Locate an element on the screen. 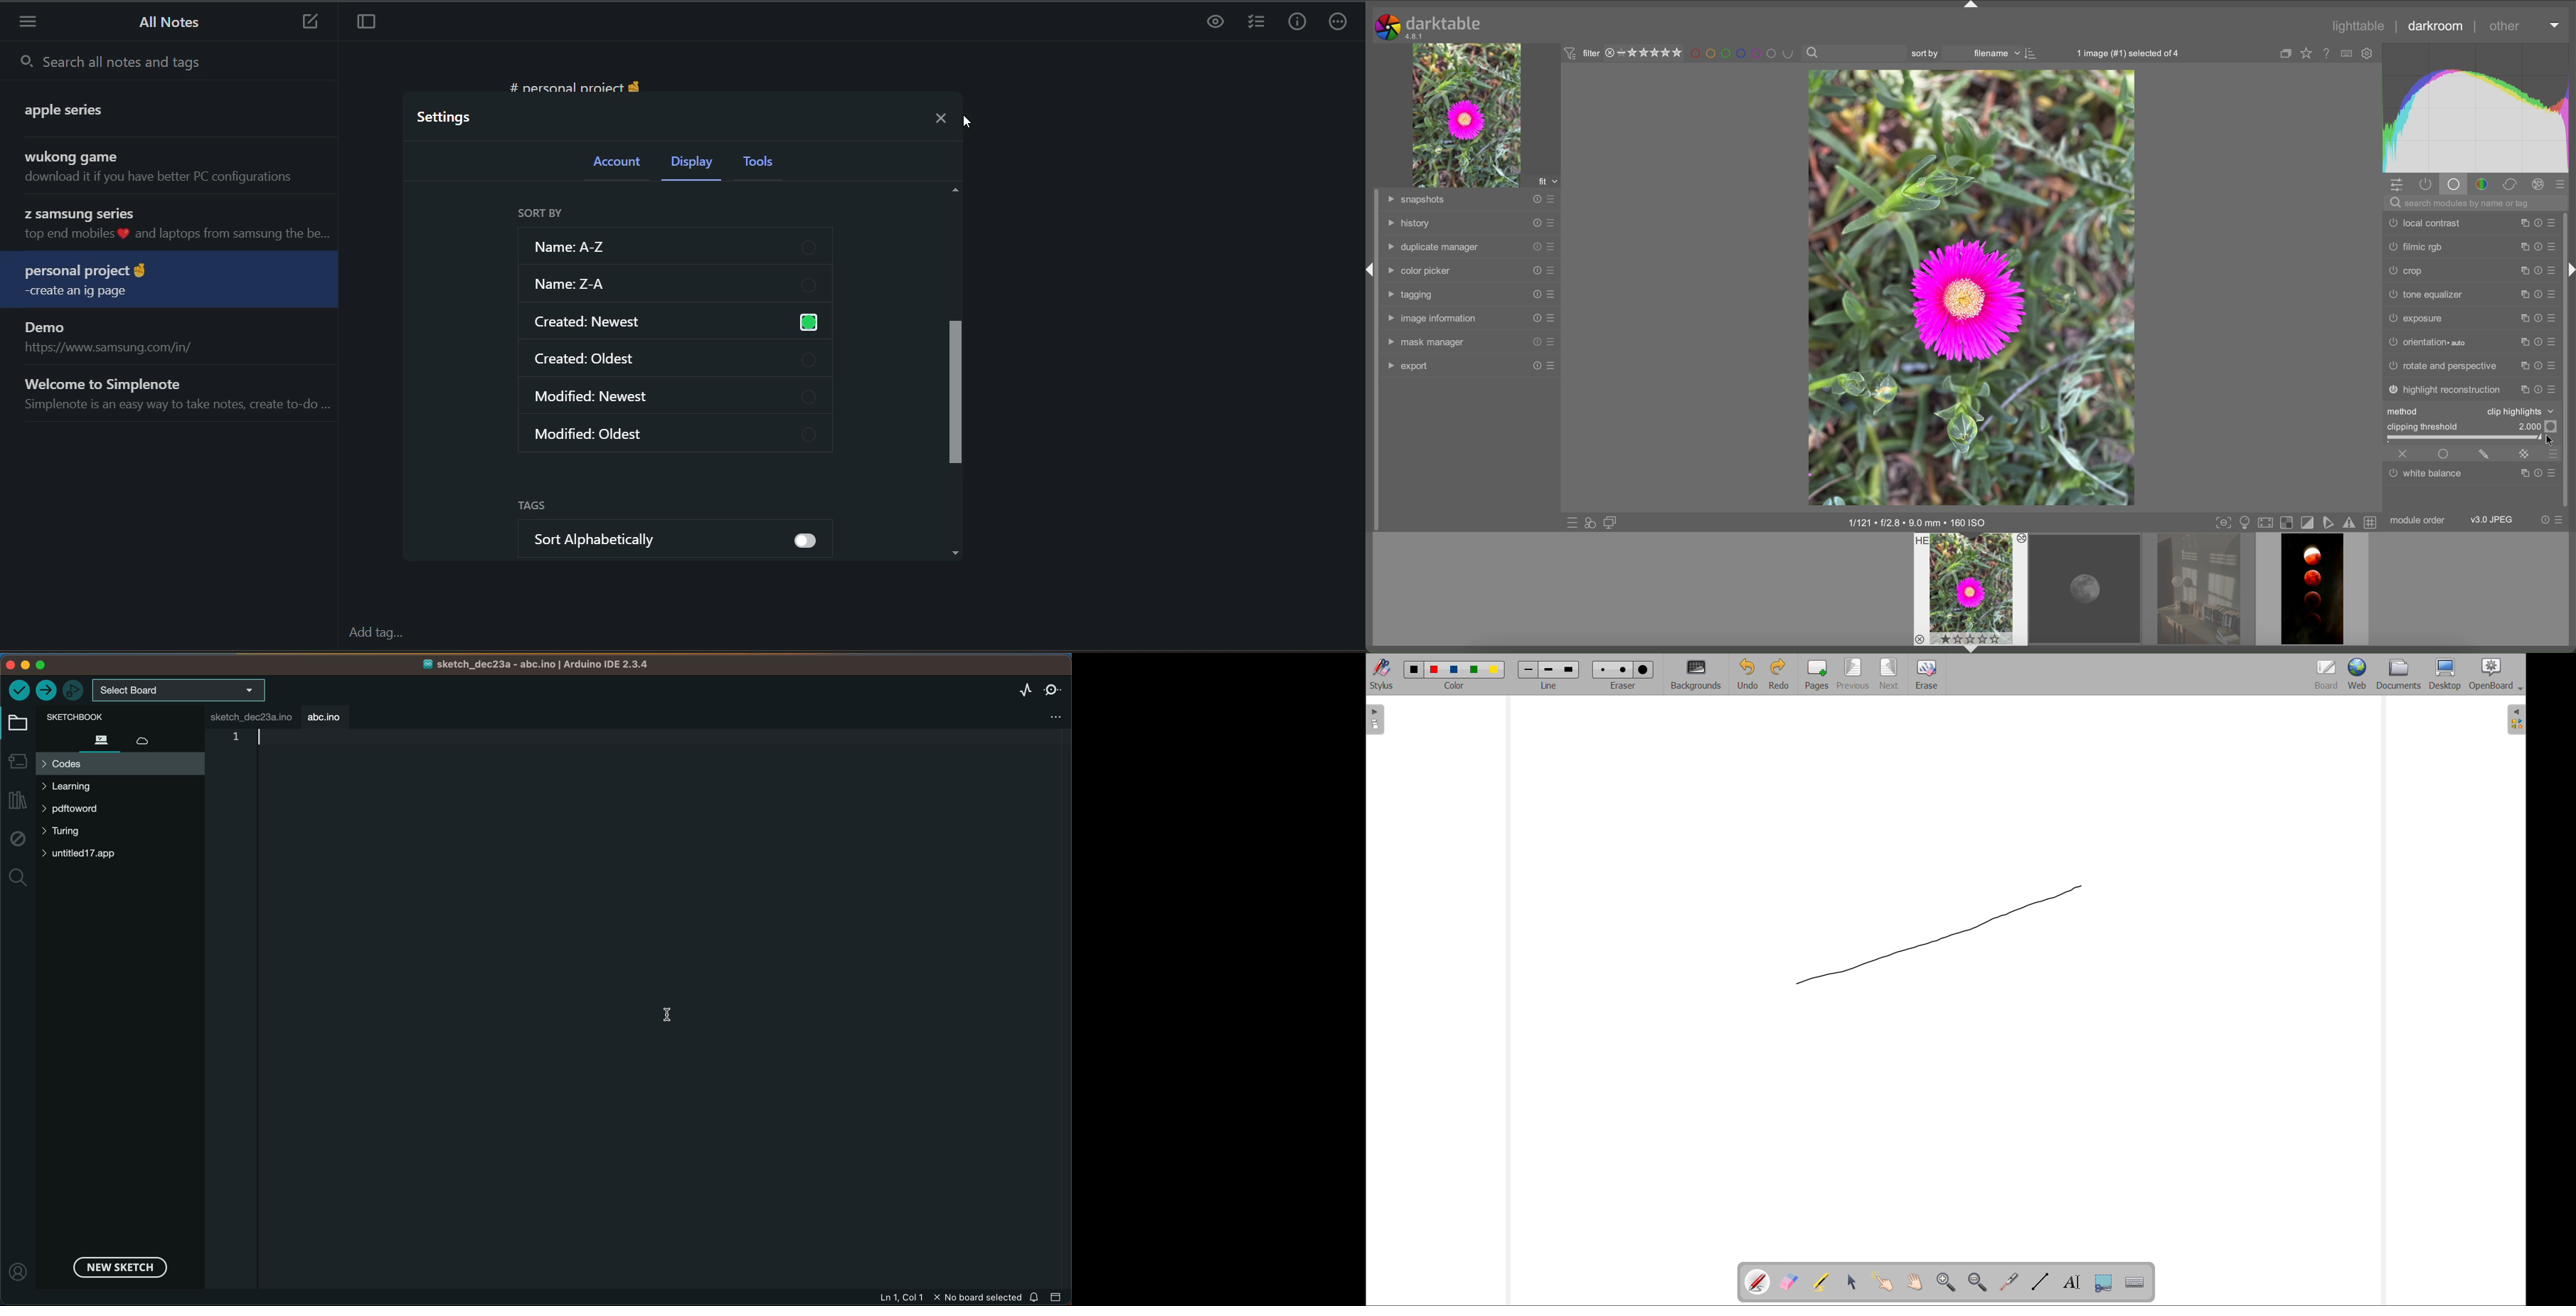  type of overlays is located at coordinates (2348, 54).